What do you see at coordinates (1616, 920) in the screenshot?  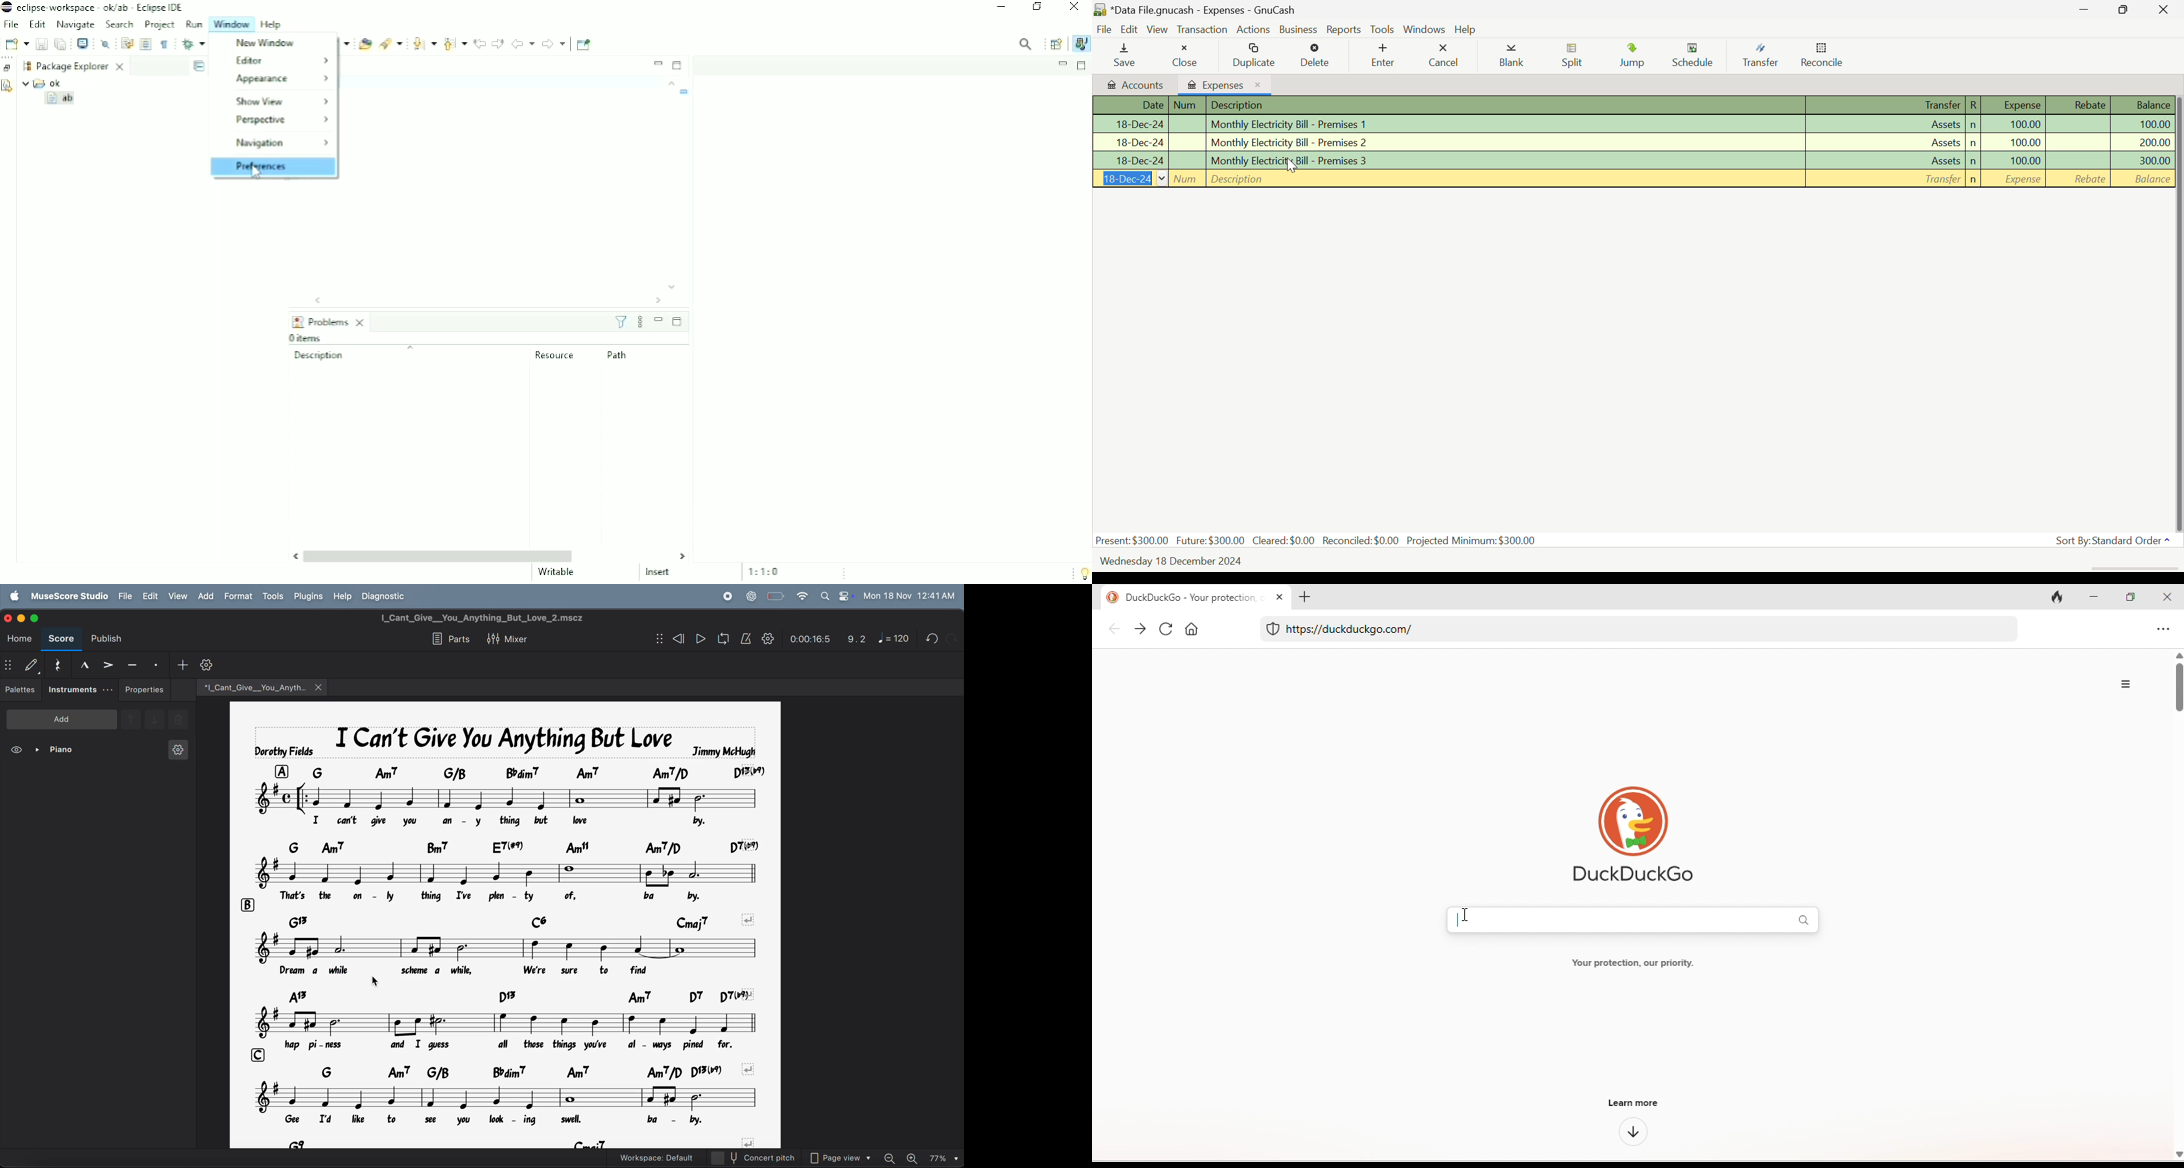 I see `typing` at bounding box center [1616, 920].